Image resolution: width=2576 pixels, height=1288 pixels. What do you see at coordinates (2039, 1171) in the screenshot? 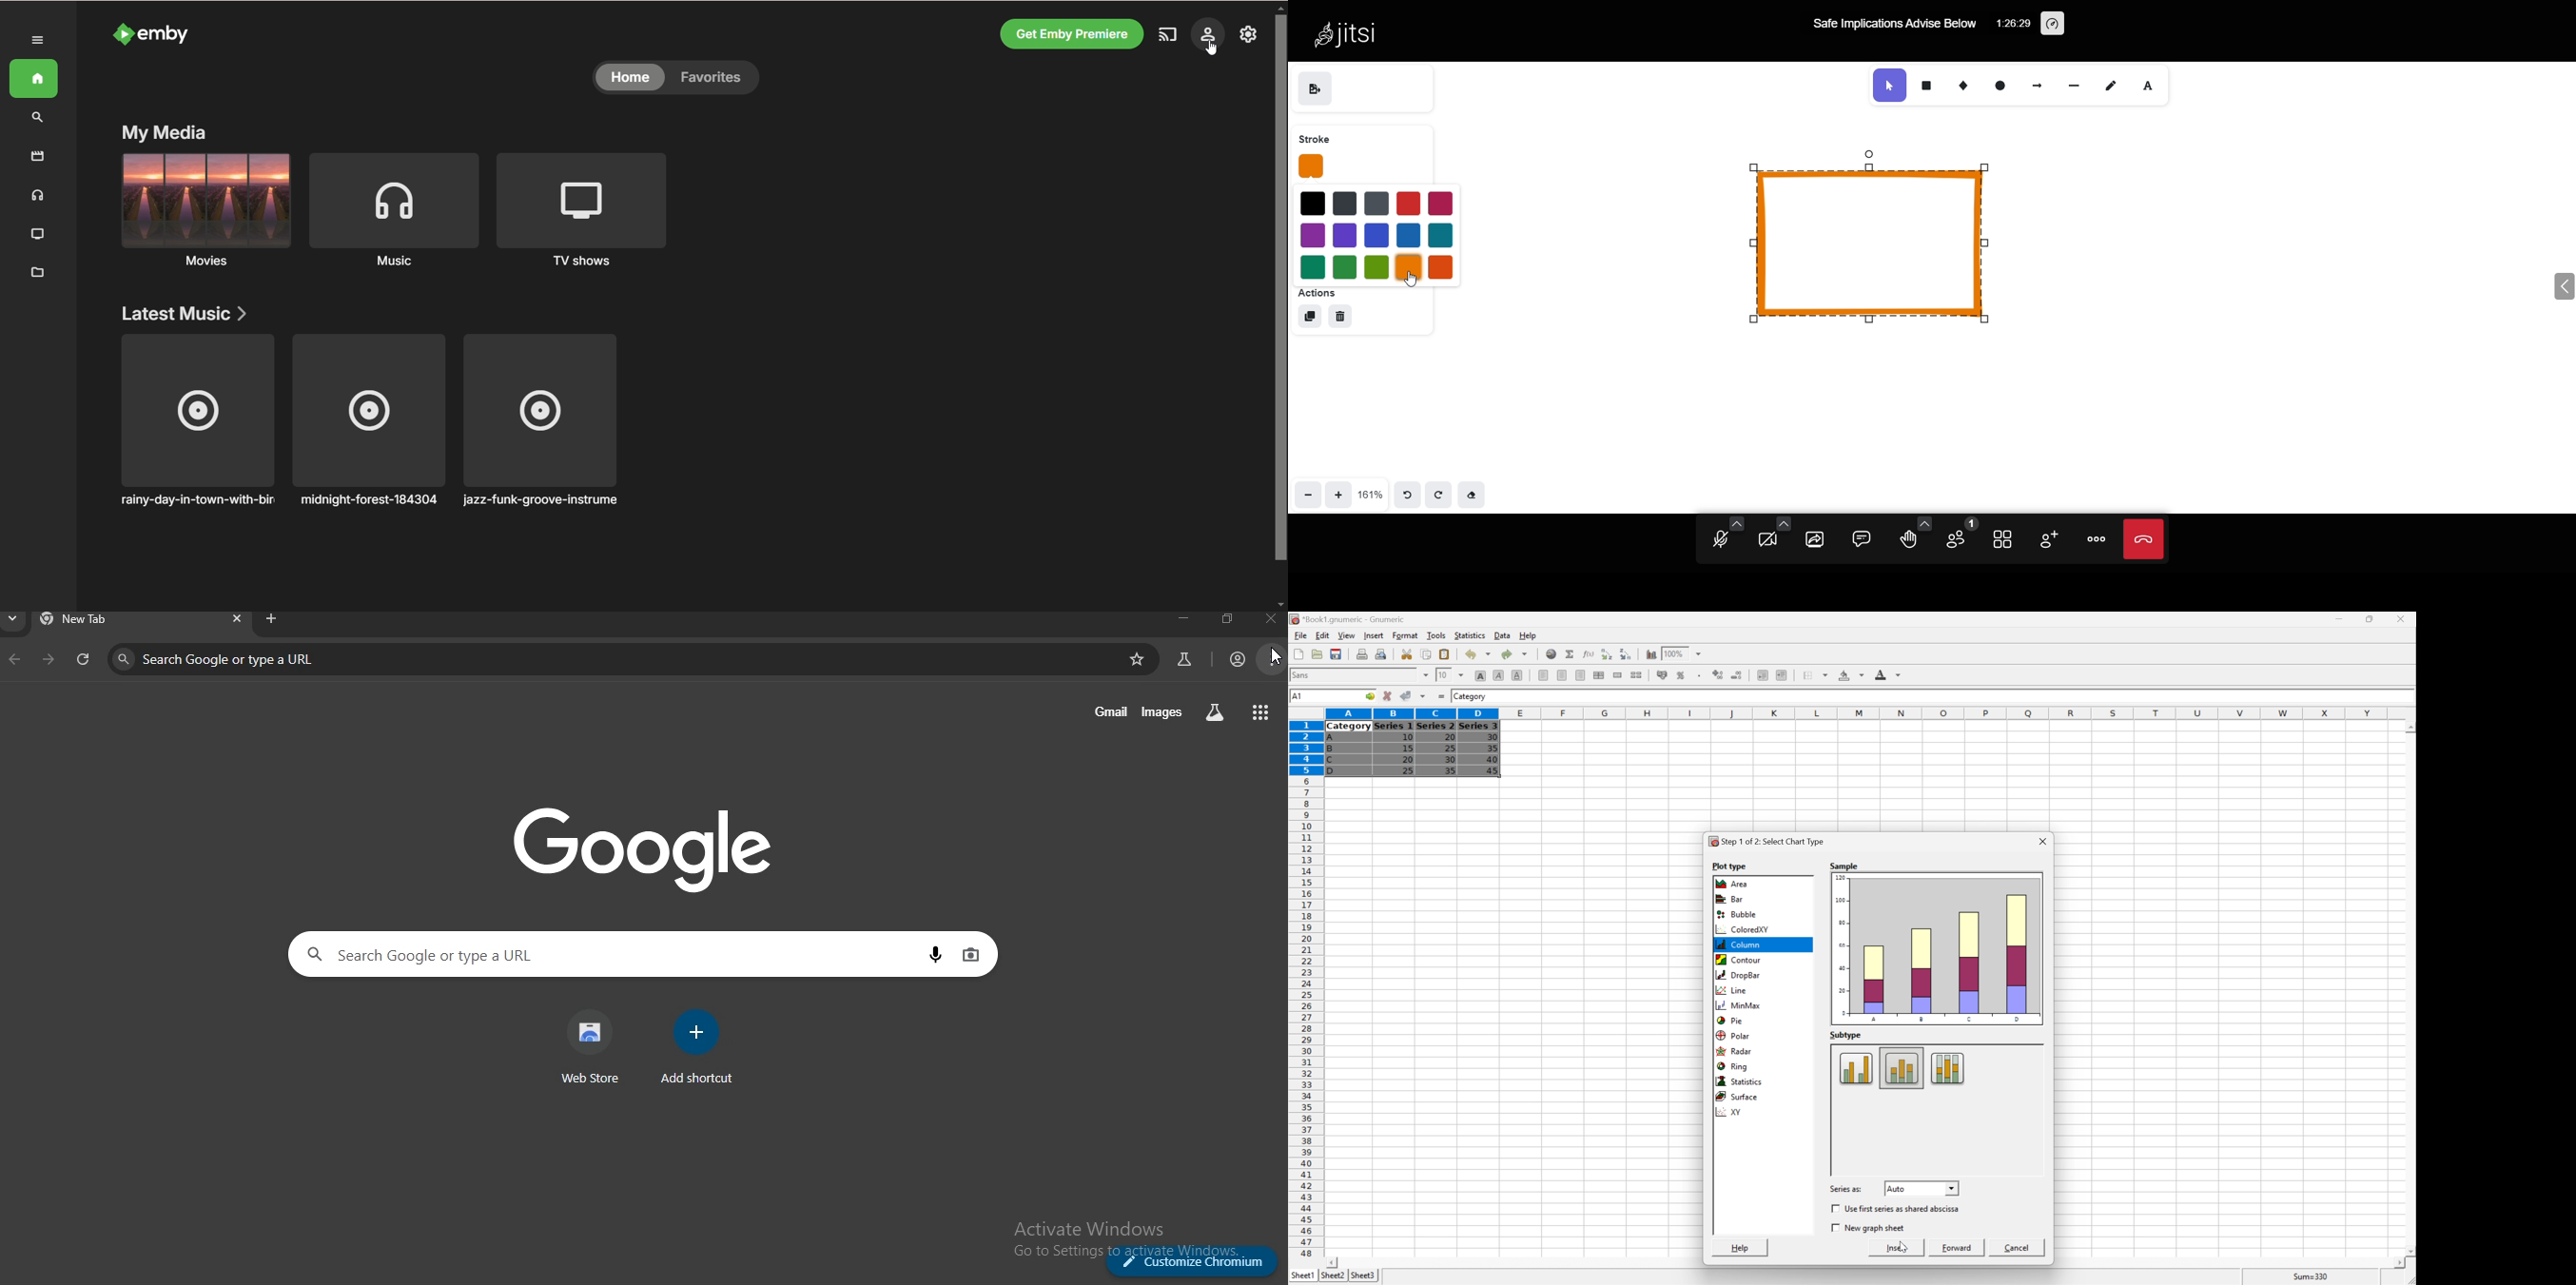
I see `Scroll Down` at bounding box center [2039, 1171].